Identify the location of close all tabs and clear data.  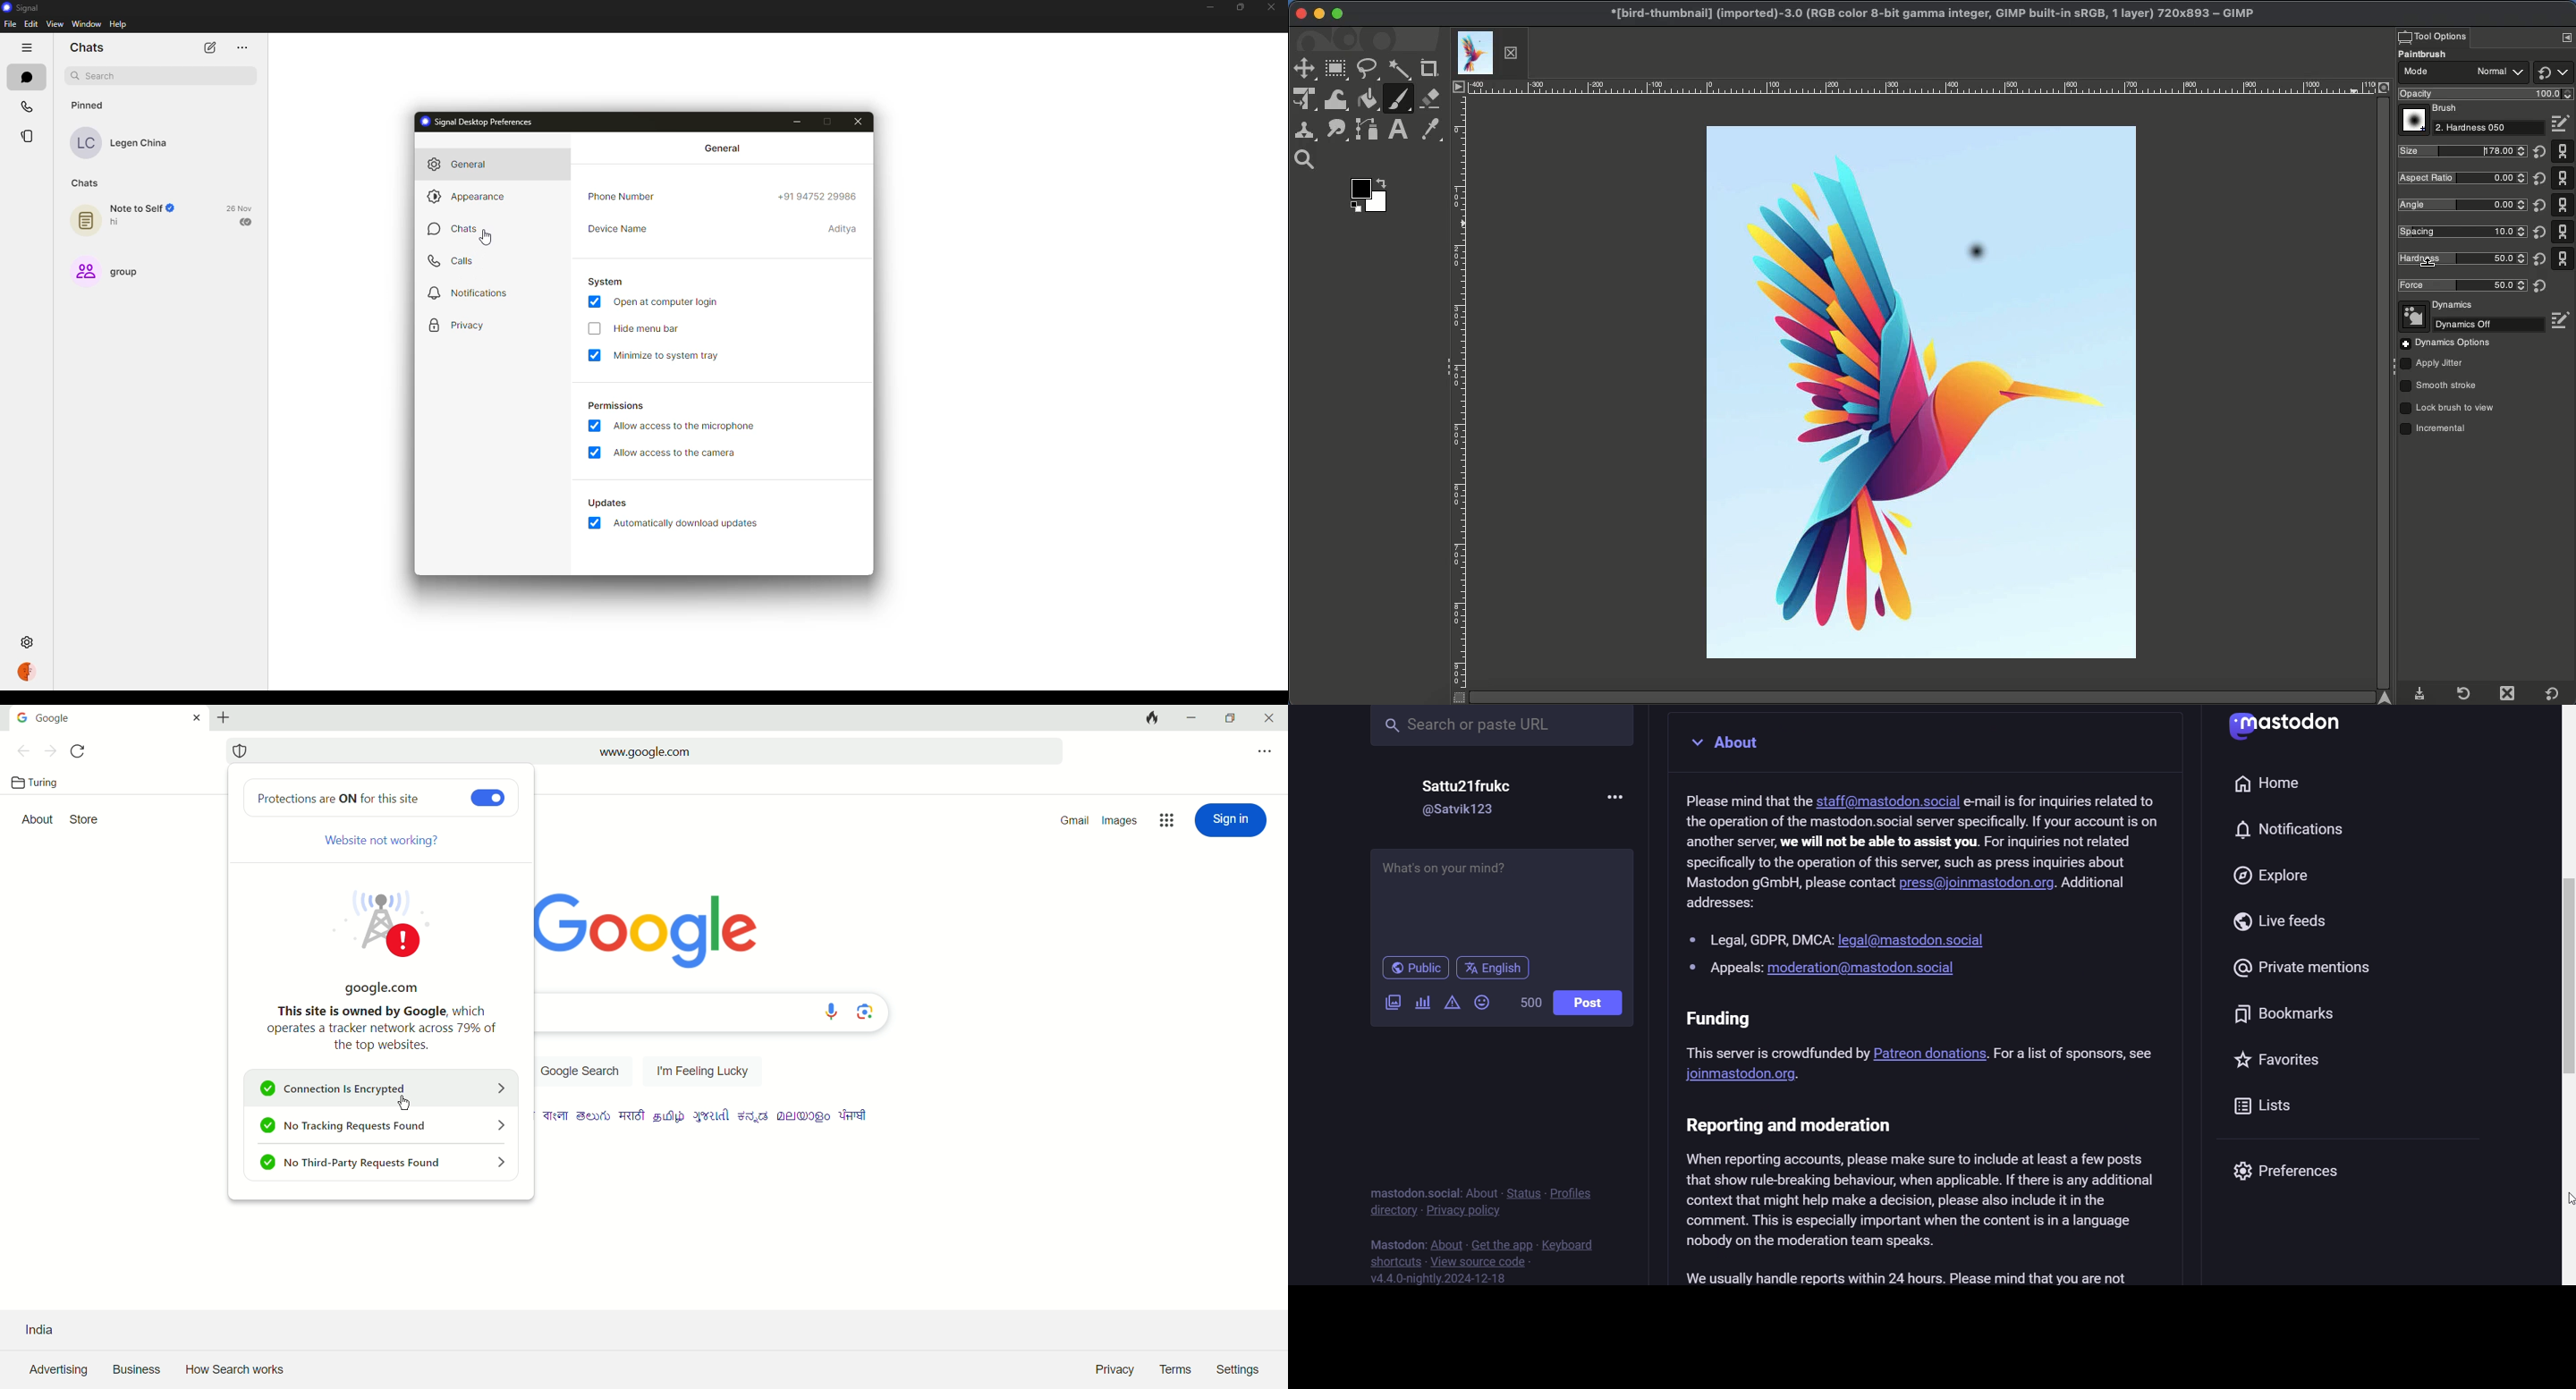
(1150, 718).